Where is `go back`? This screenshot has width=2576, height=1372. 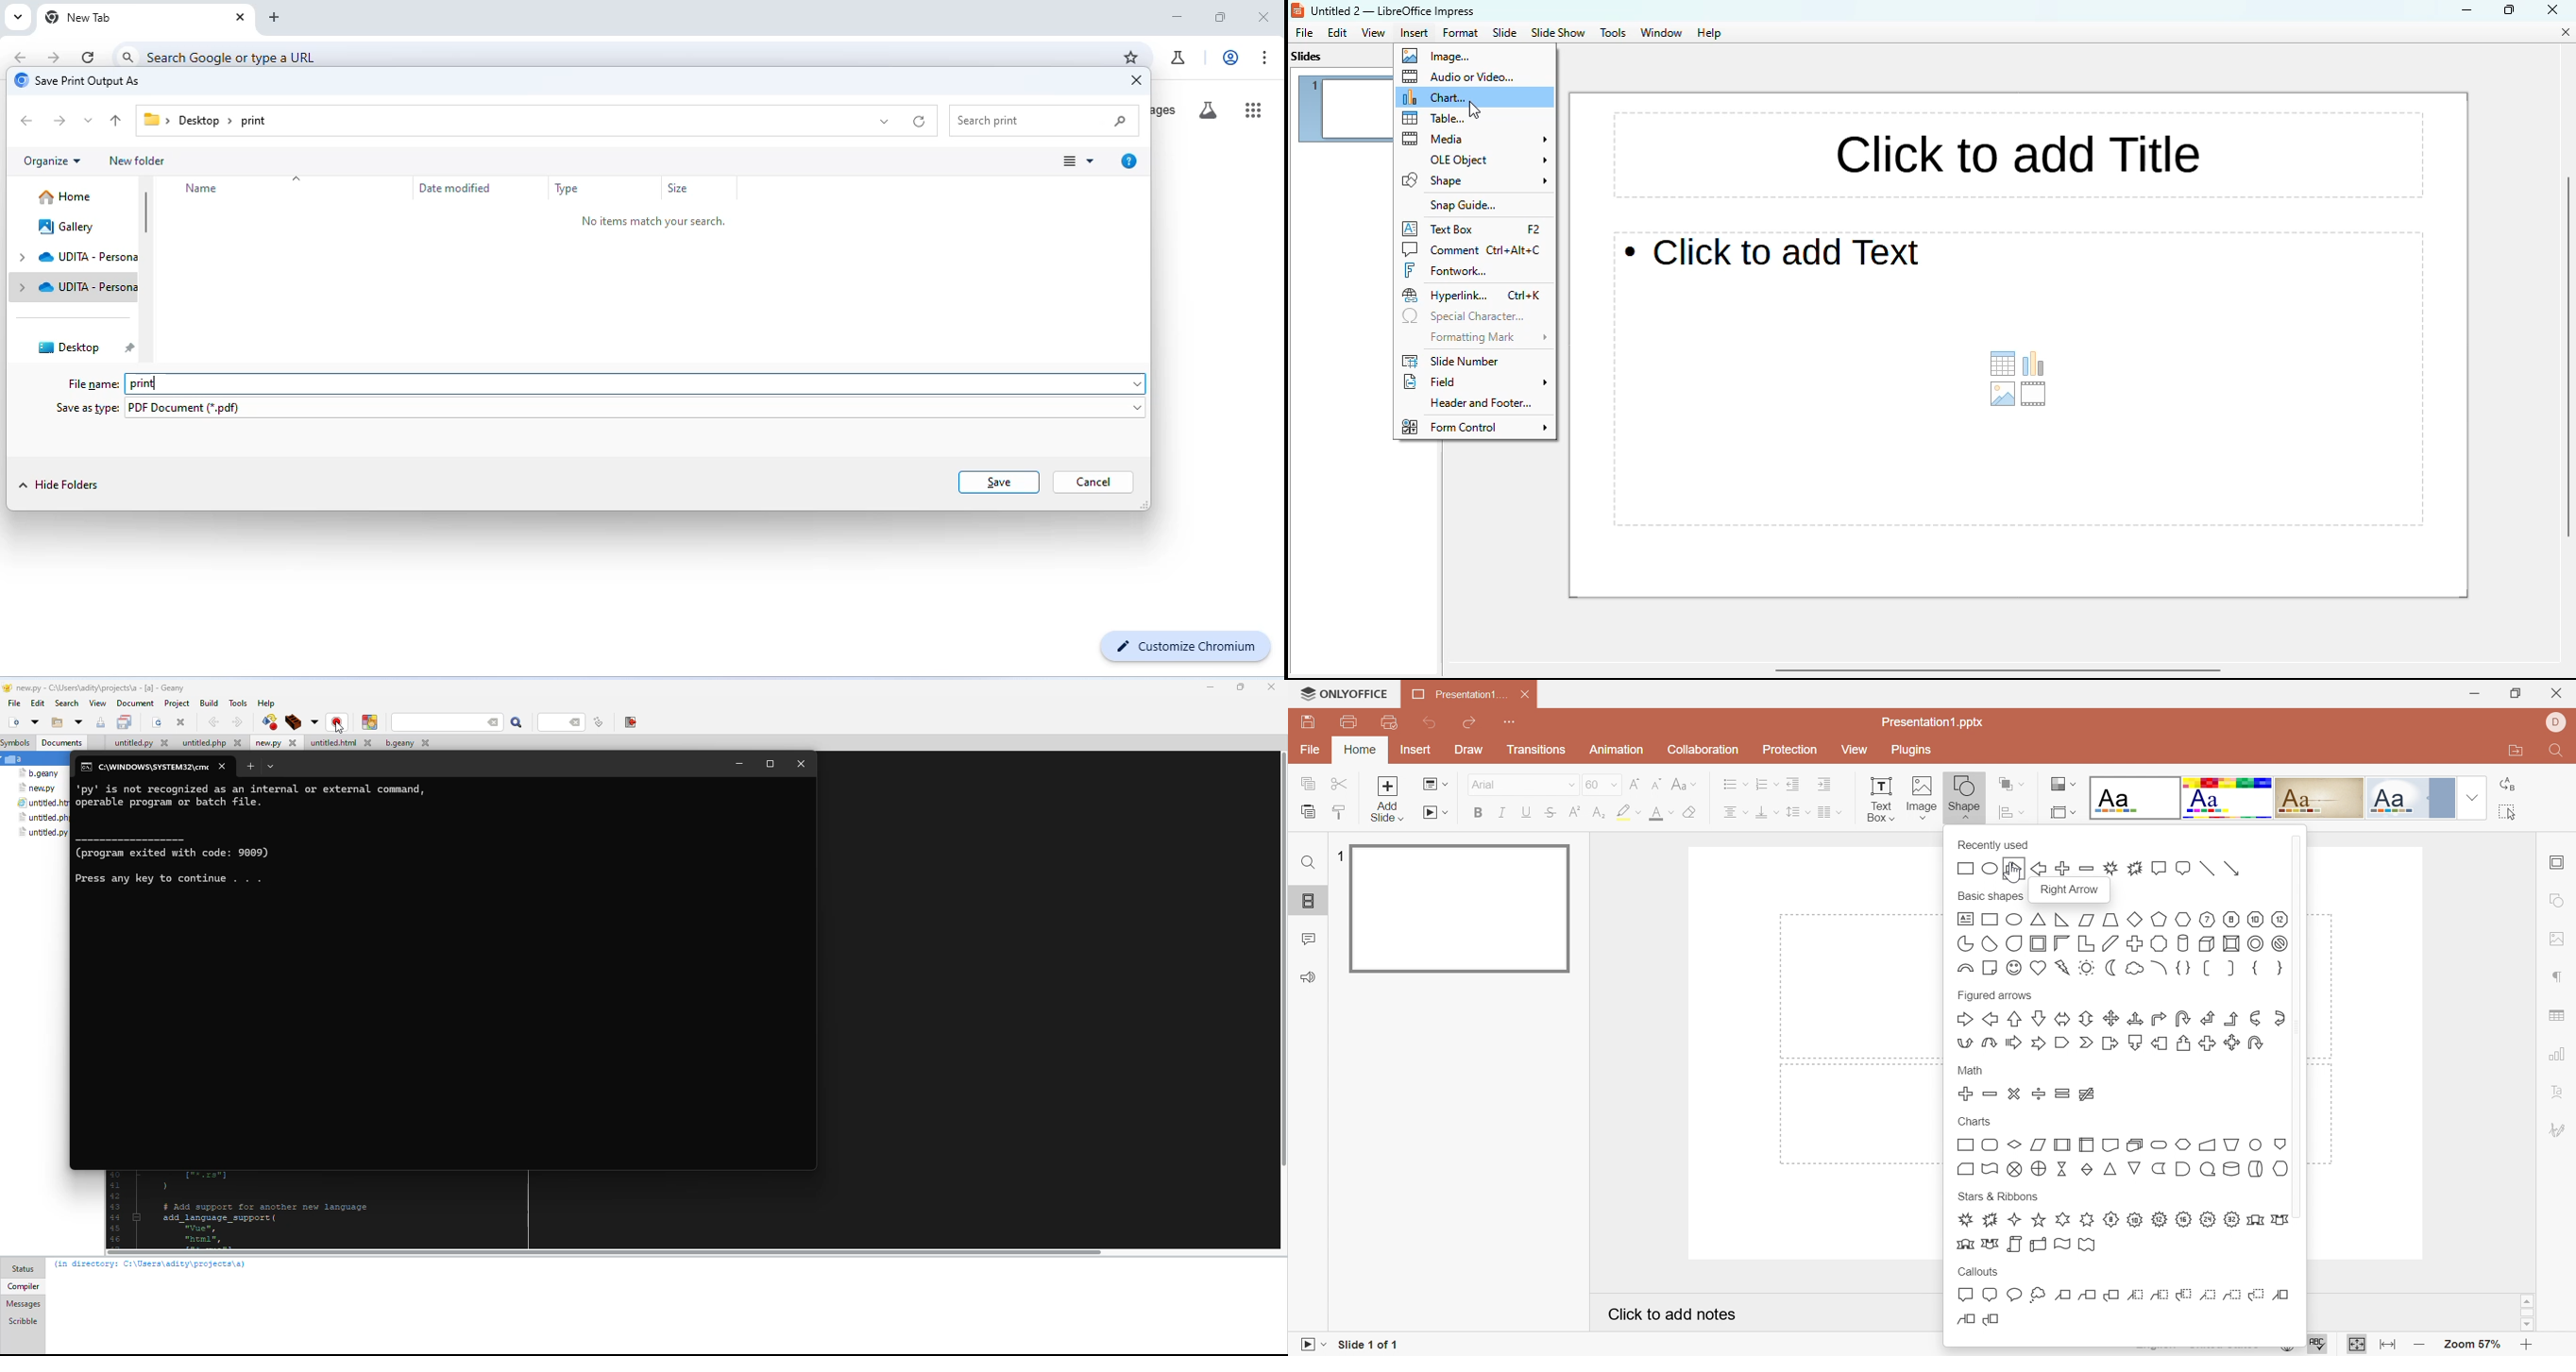 go back is located at coordinates (23, 57).